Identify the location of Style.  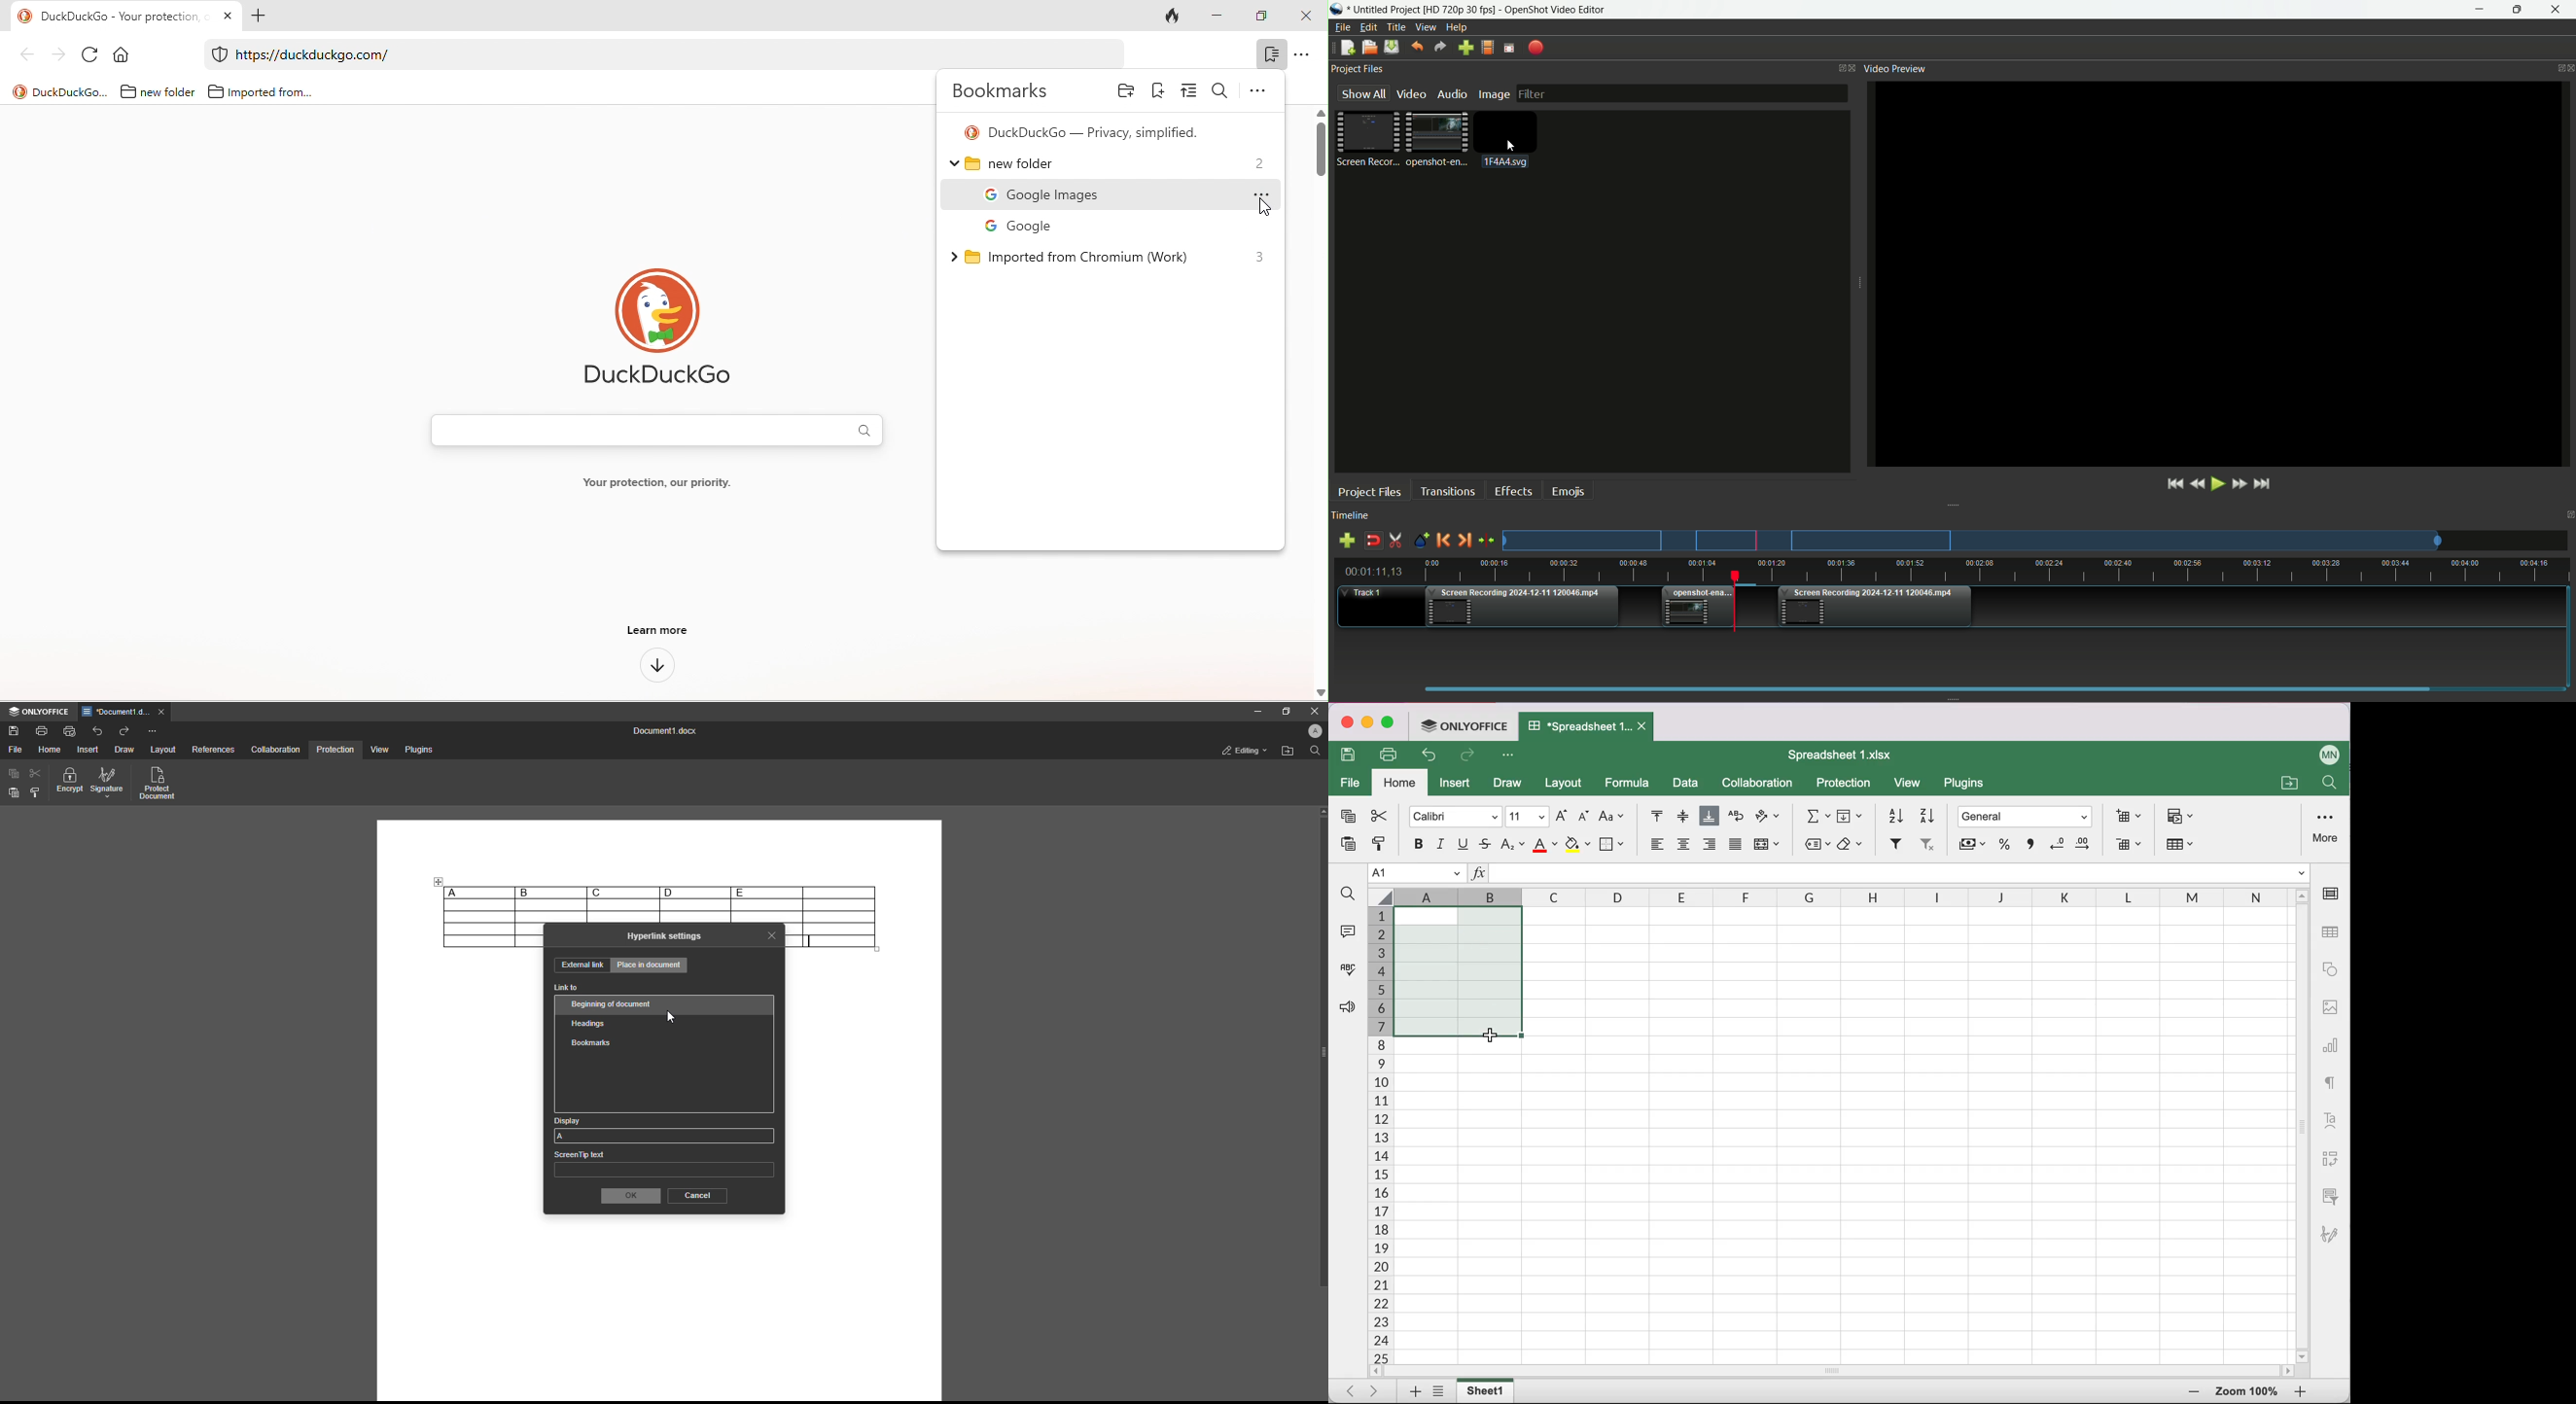
(36, 793).